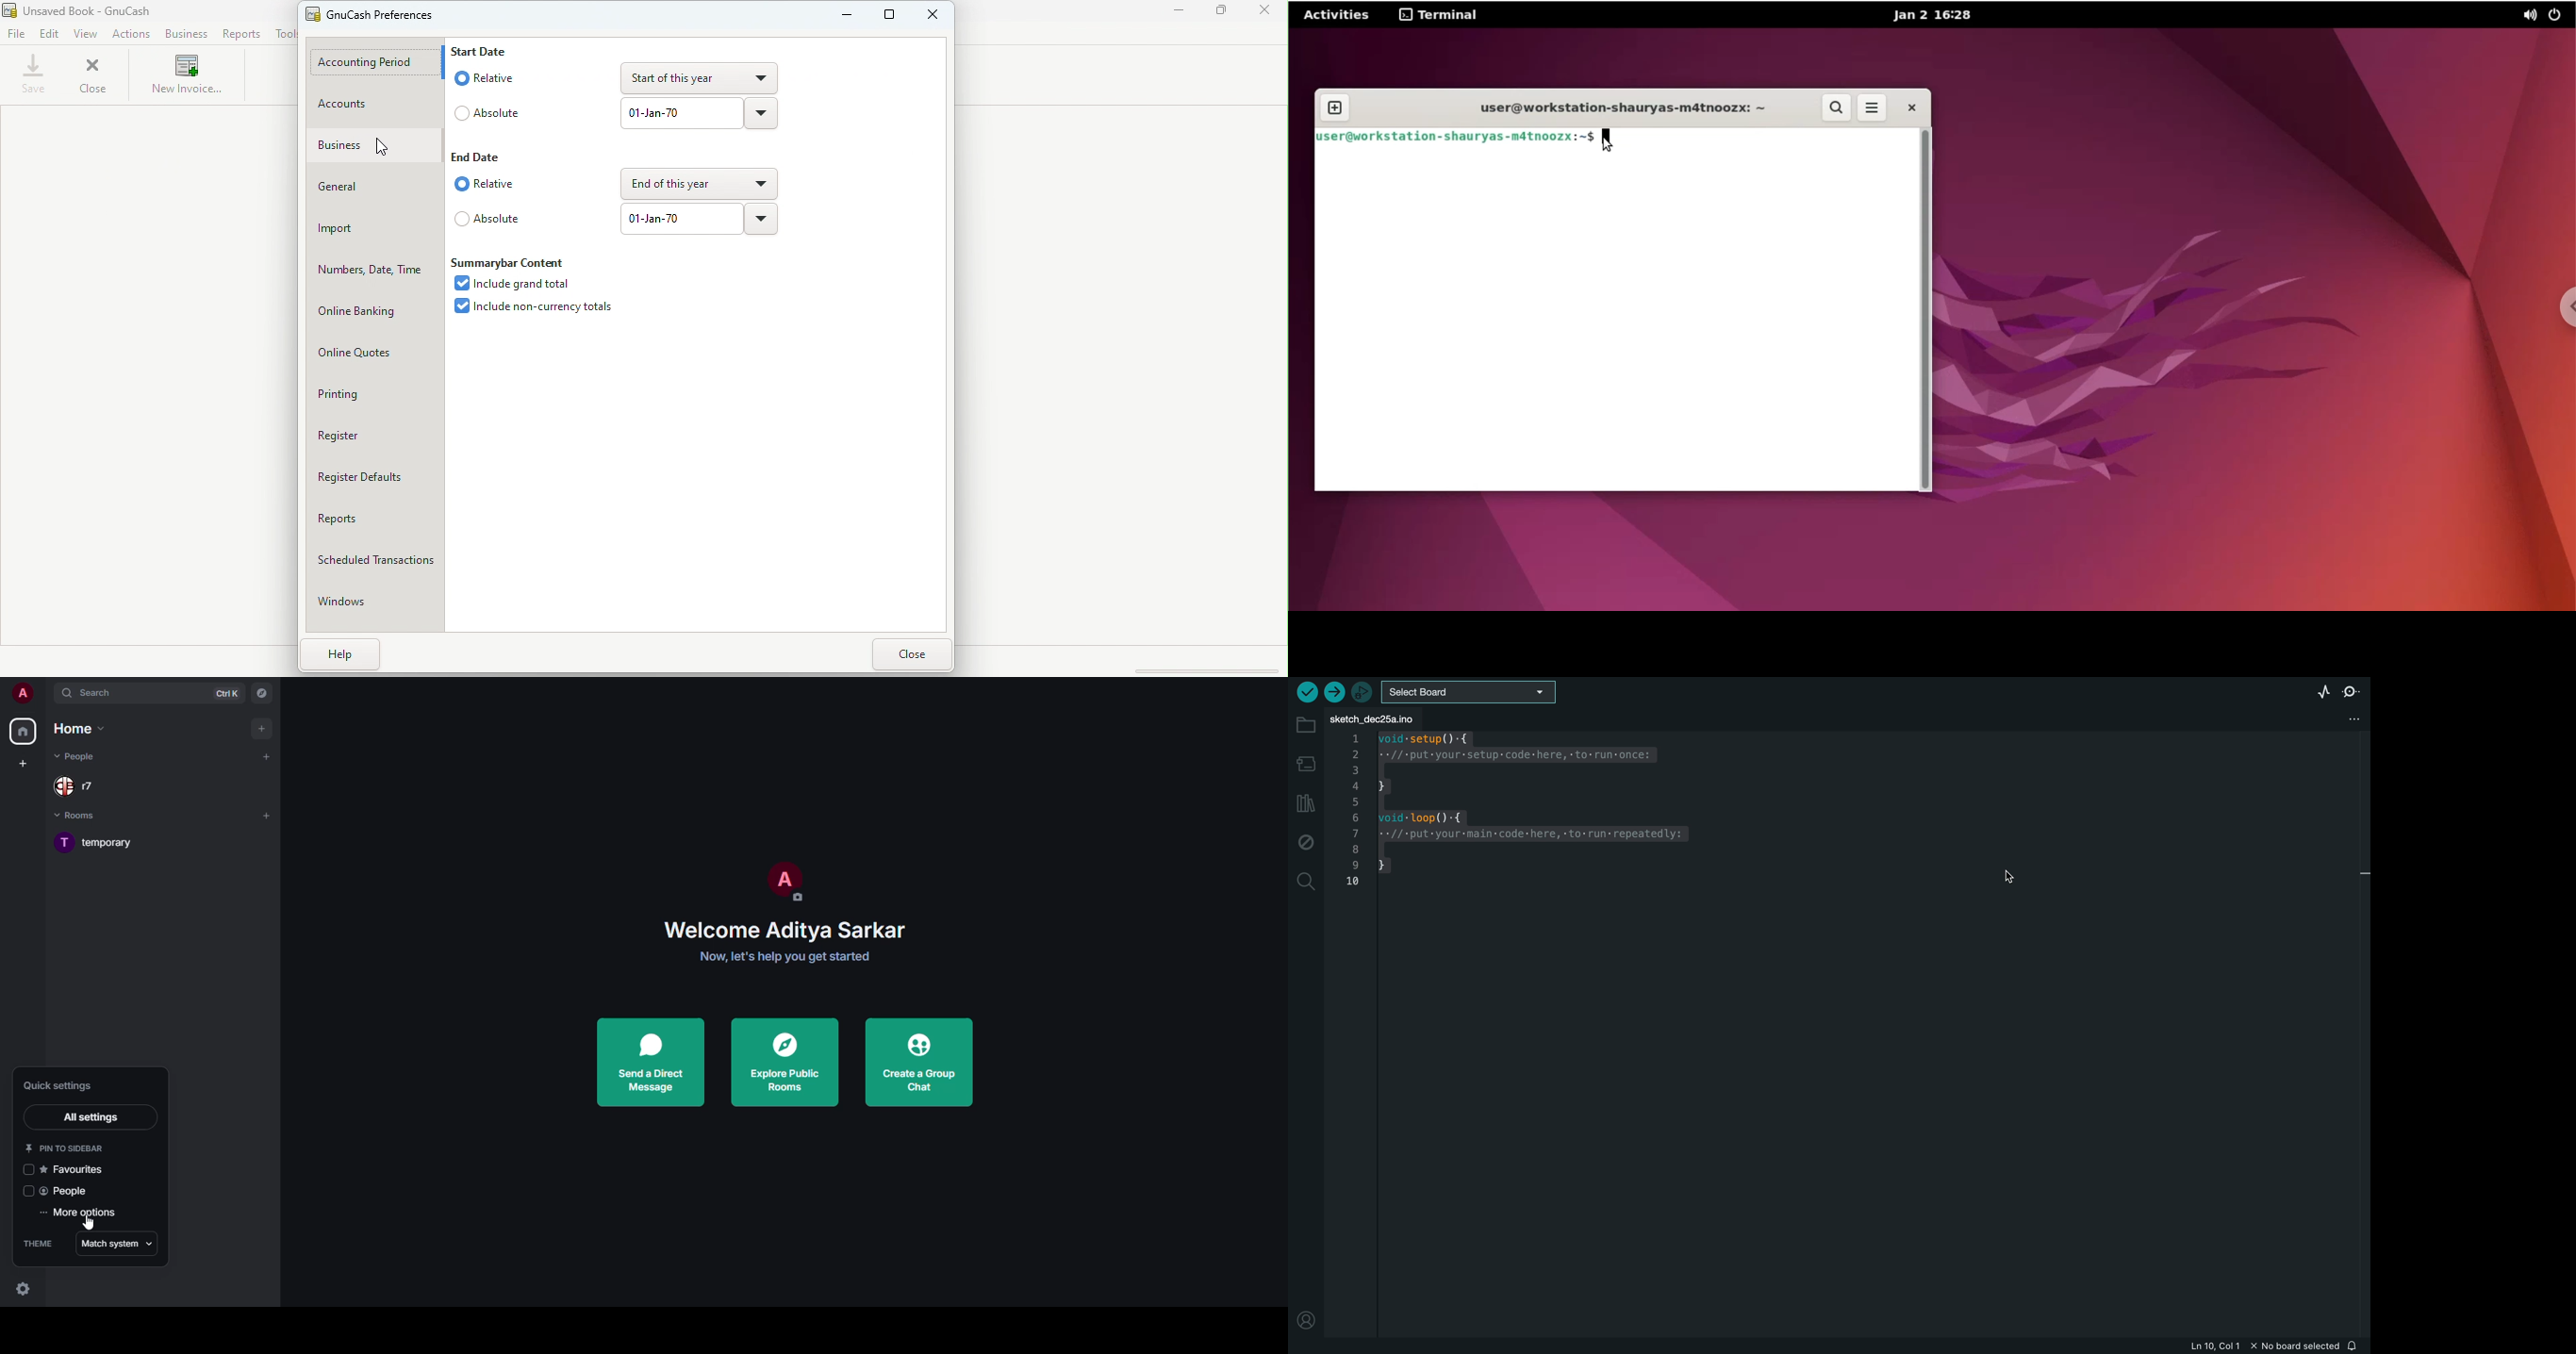  What do you see at coordinates (25, 732) in the screenshot?
I see `home` at bounding box center [25, 732].